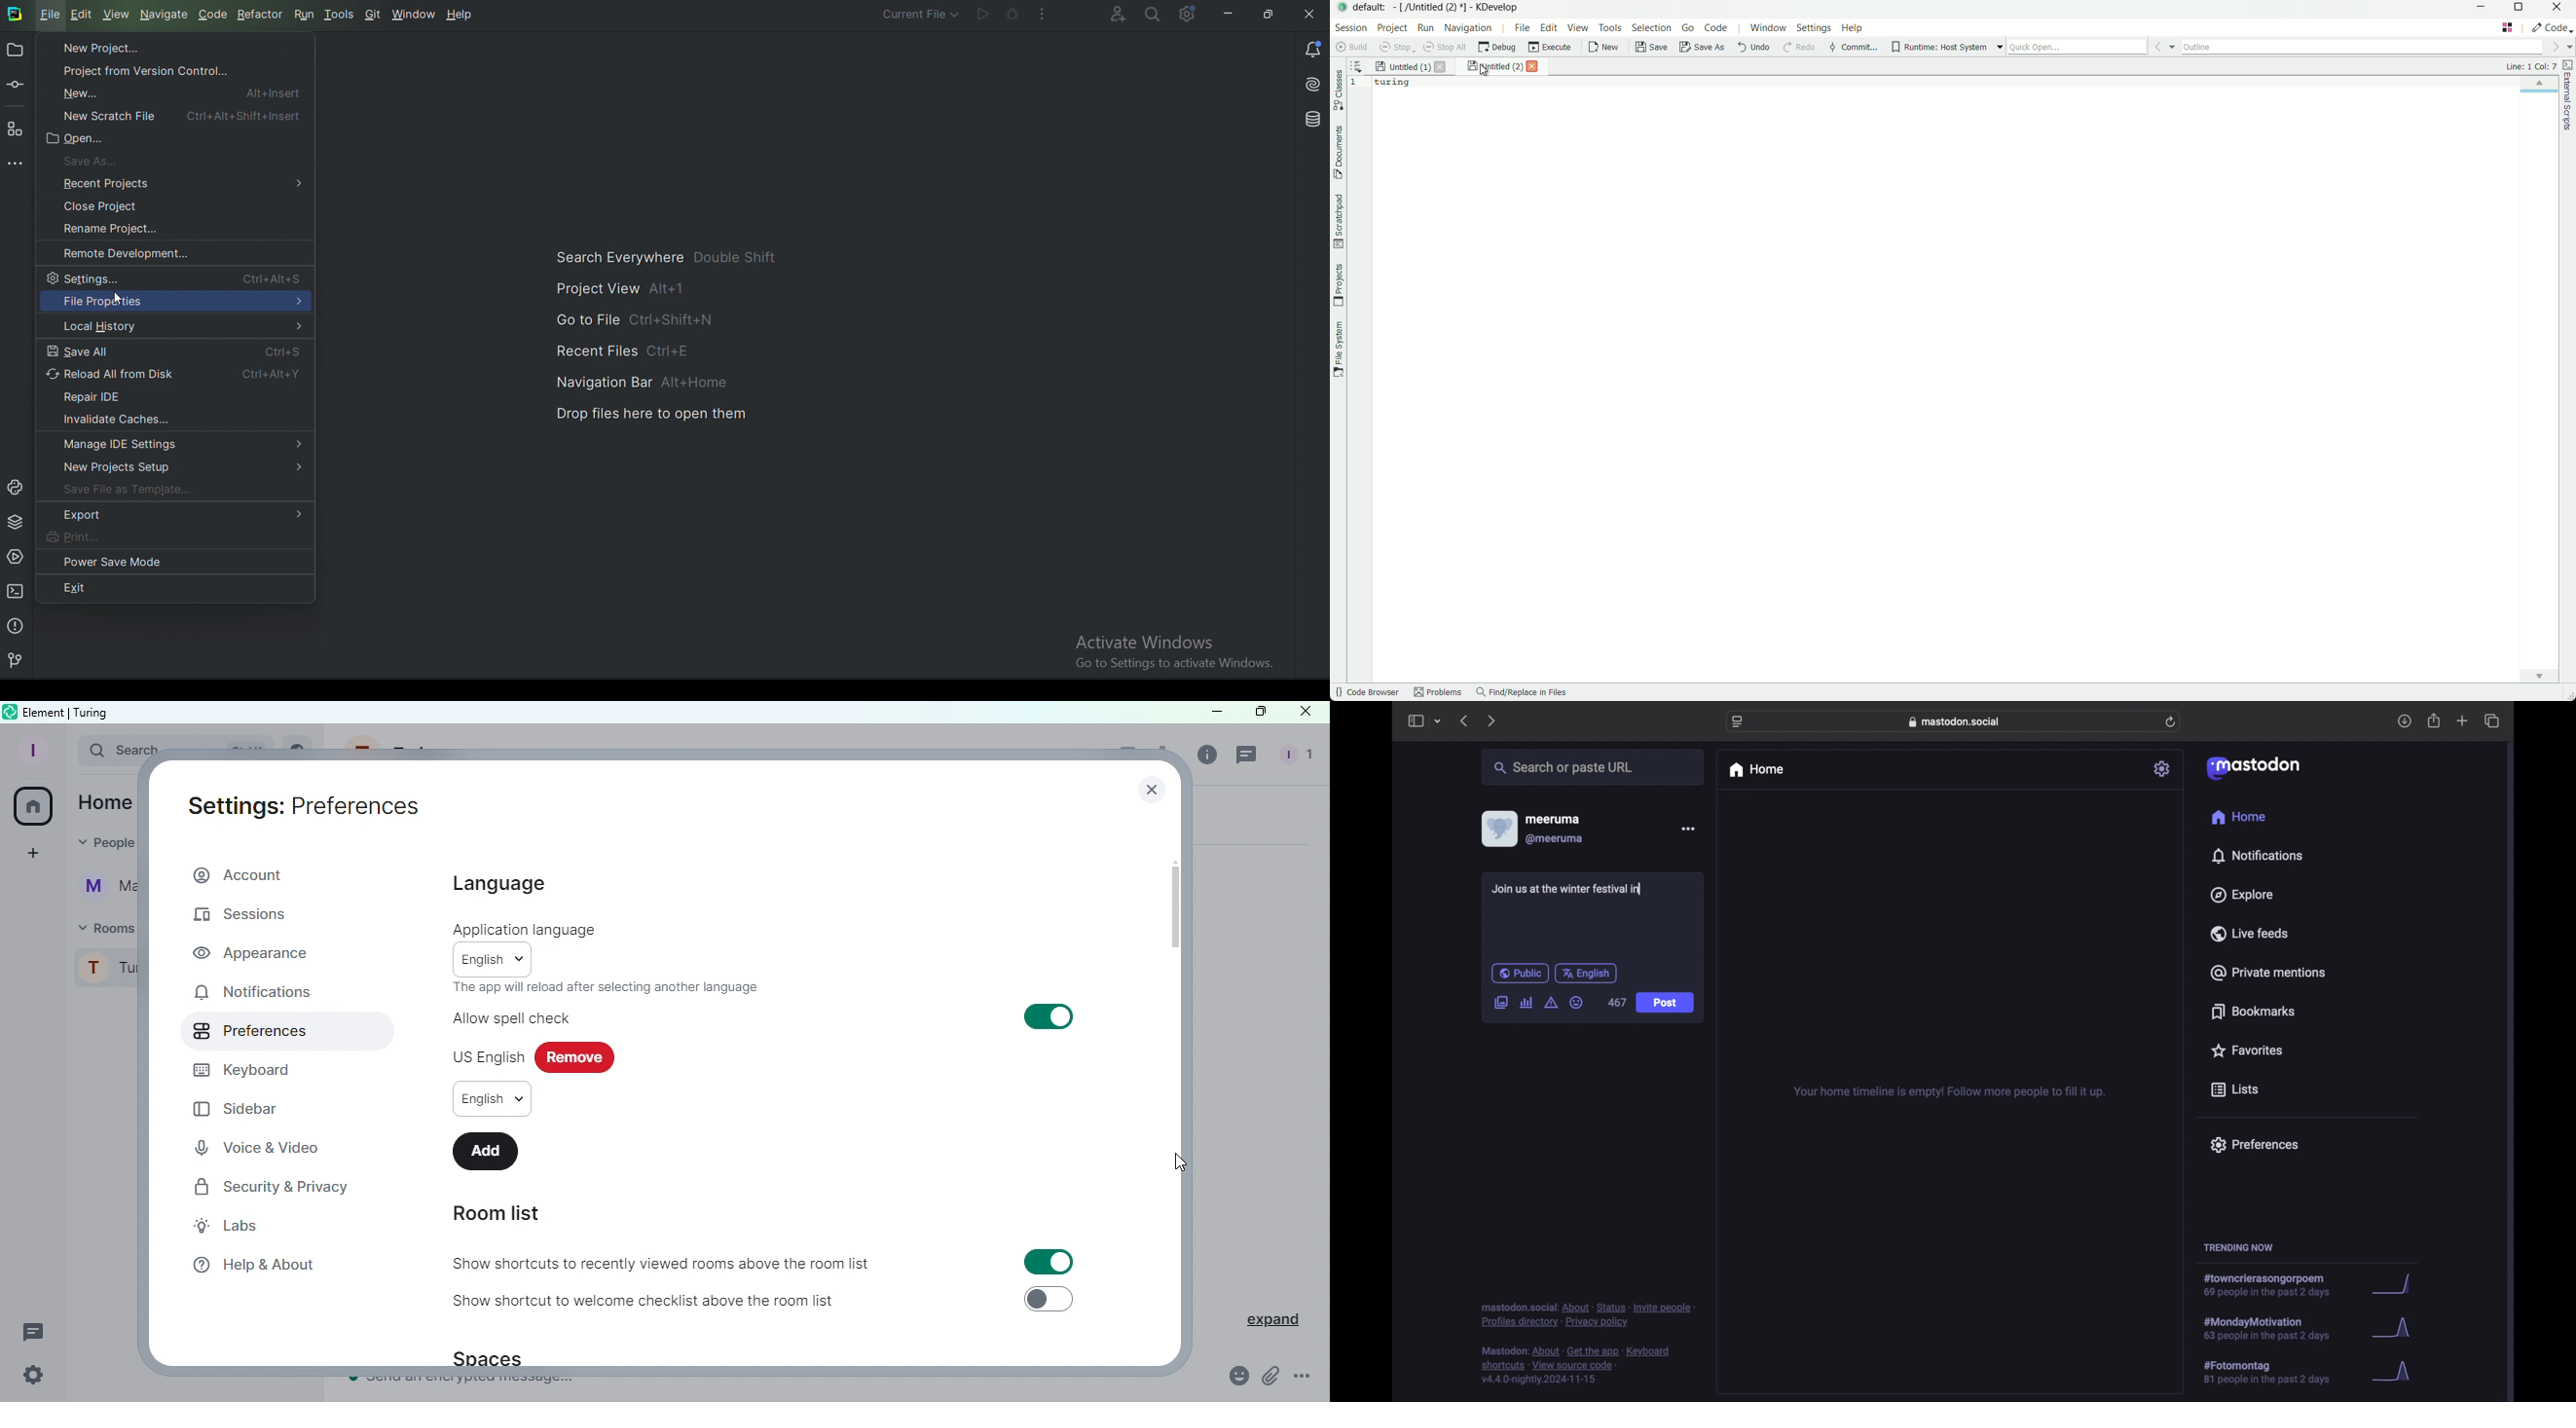 This screenshot has width=2576, height=1428. Describe the element at coordinates (511, 1017) in the screenshot. I see `Auto spell check` at that location.